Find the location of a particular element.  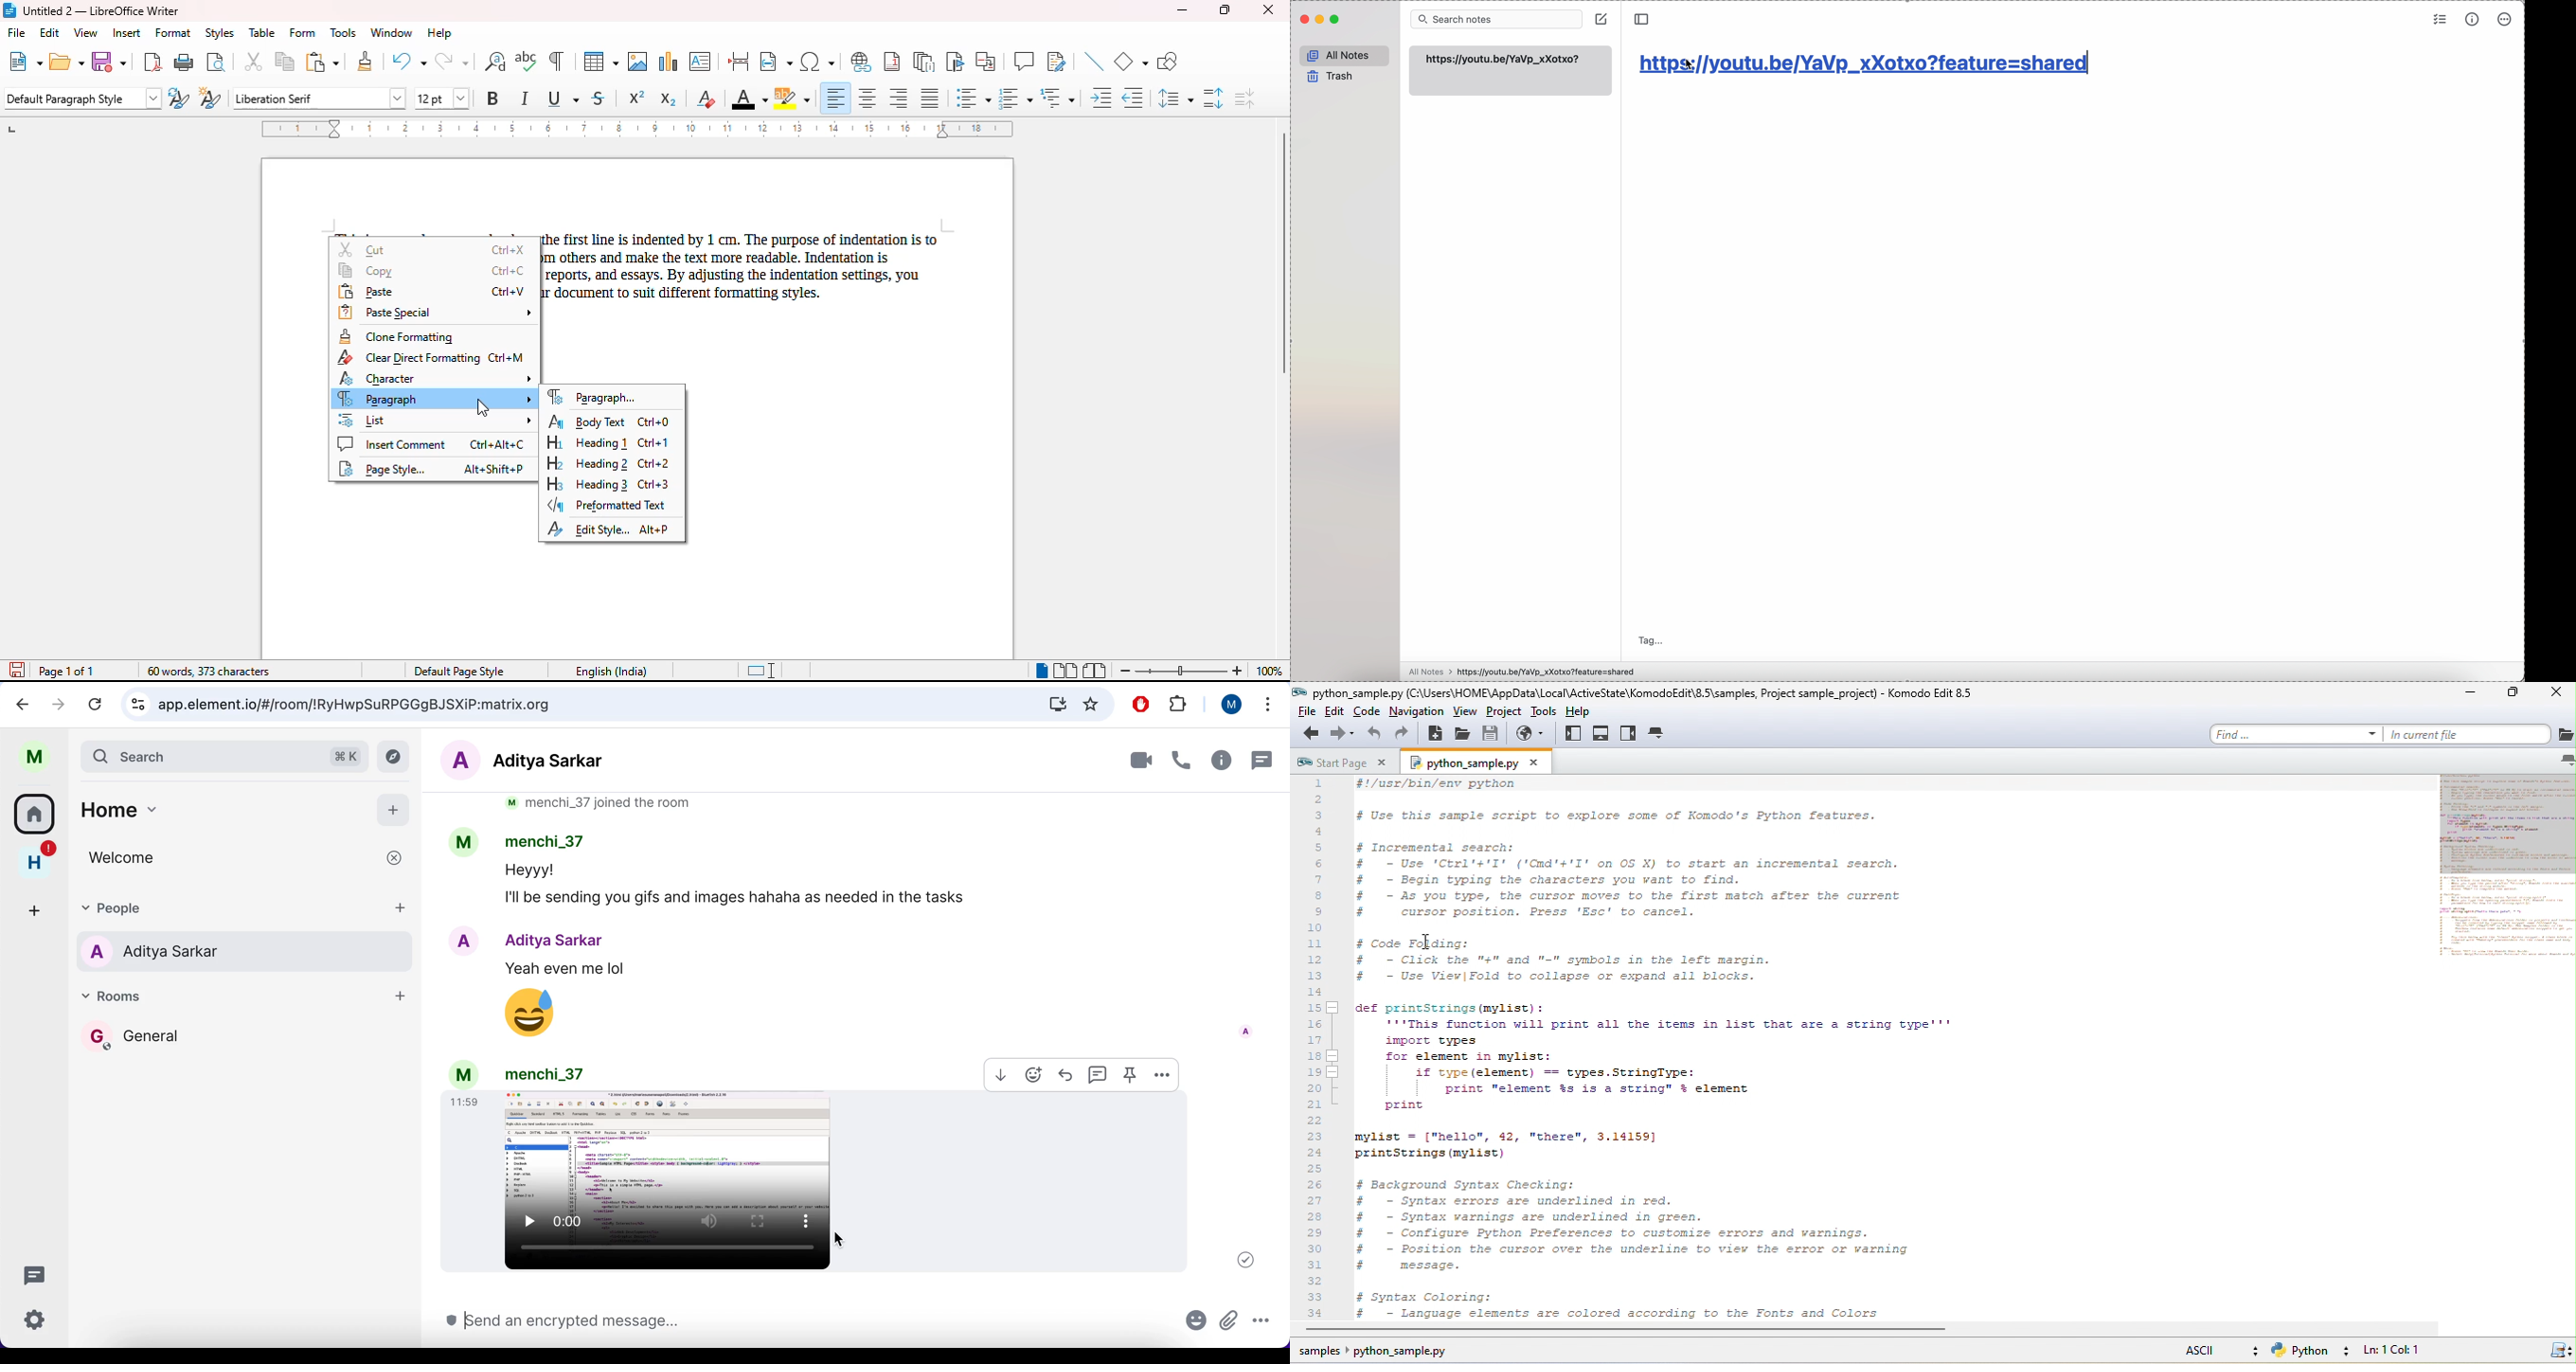

align right is located at coordinates (897, 97).